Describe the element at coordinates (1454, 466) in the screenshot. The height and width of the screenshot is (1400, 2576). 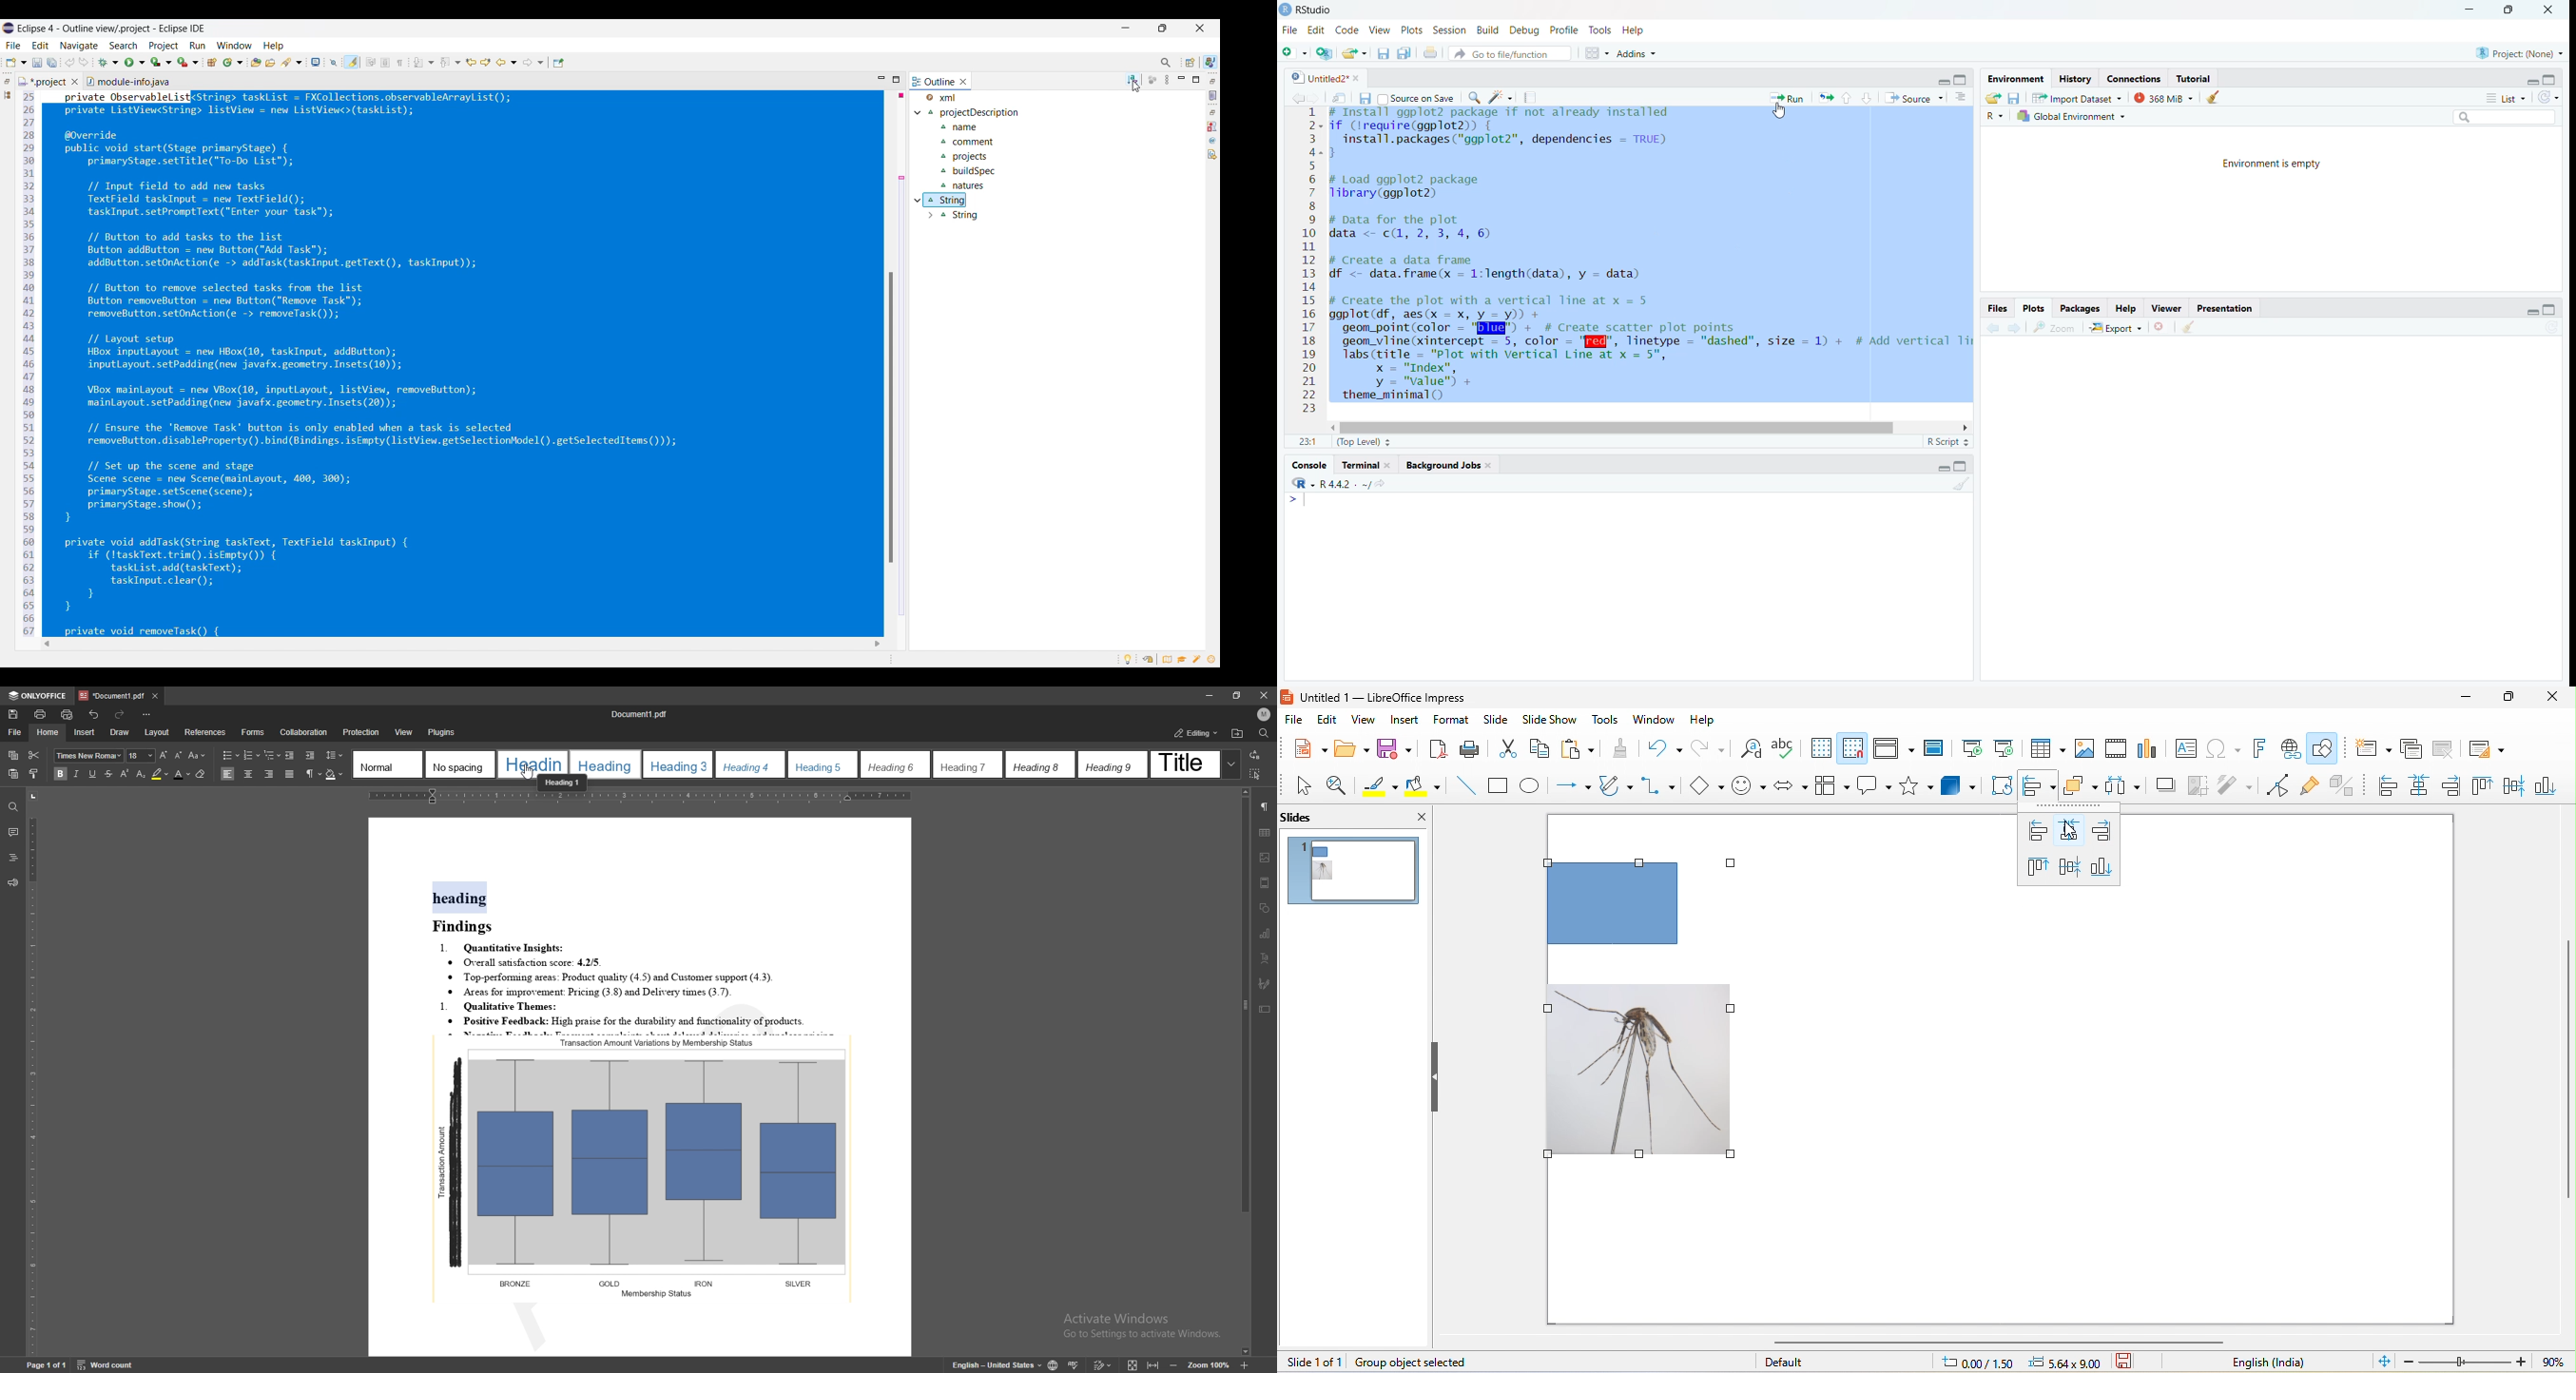
I see `Background Jobs.` at that location.